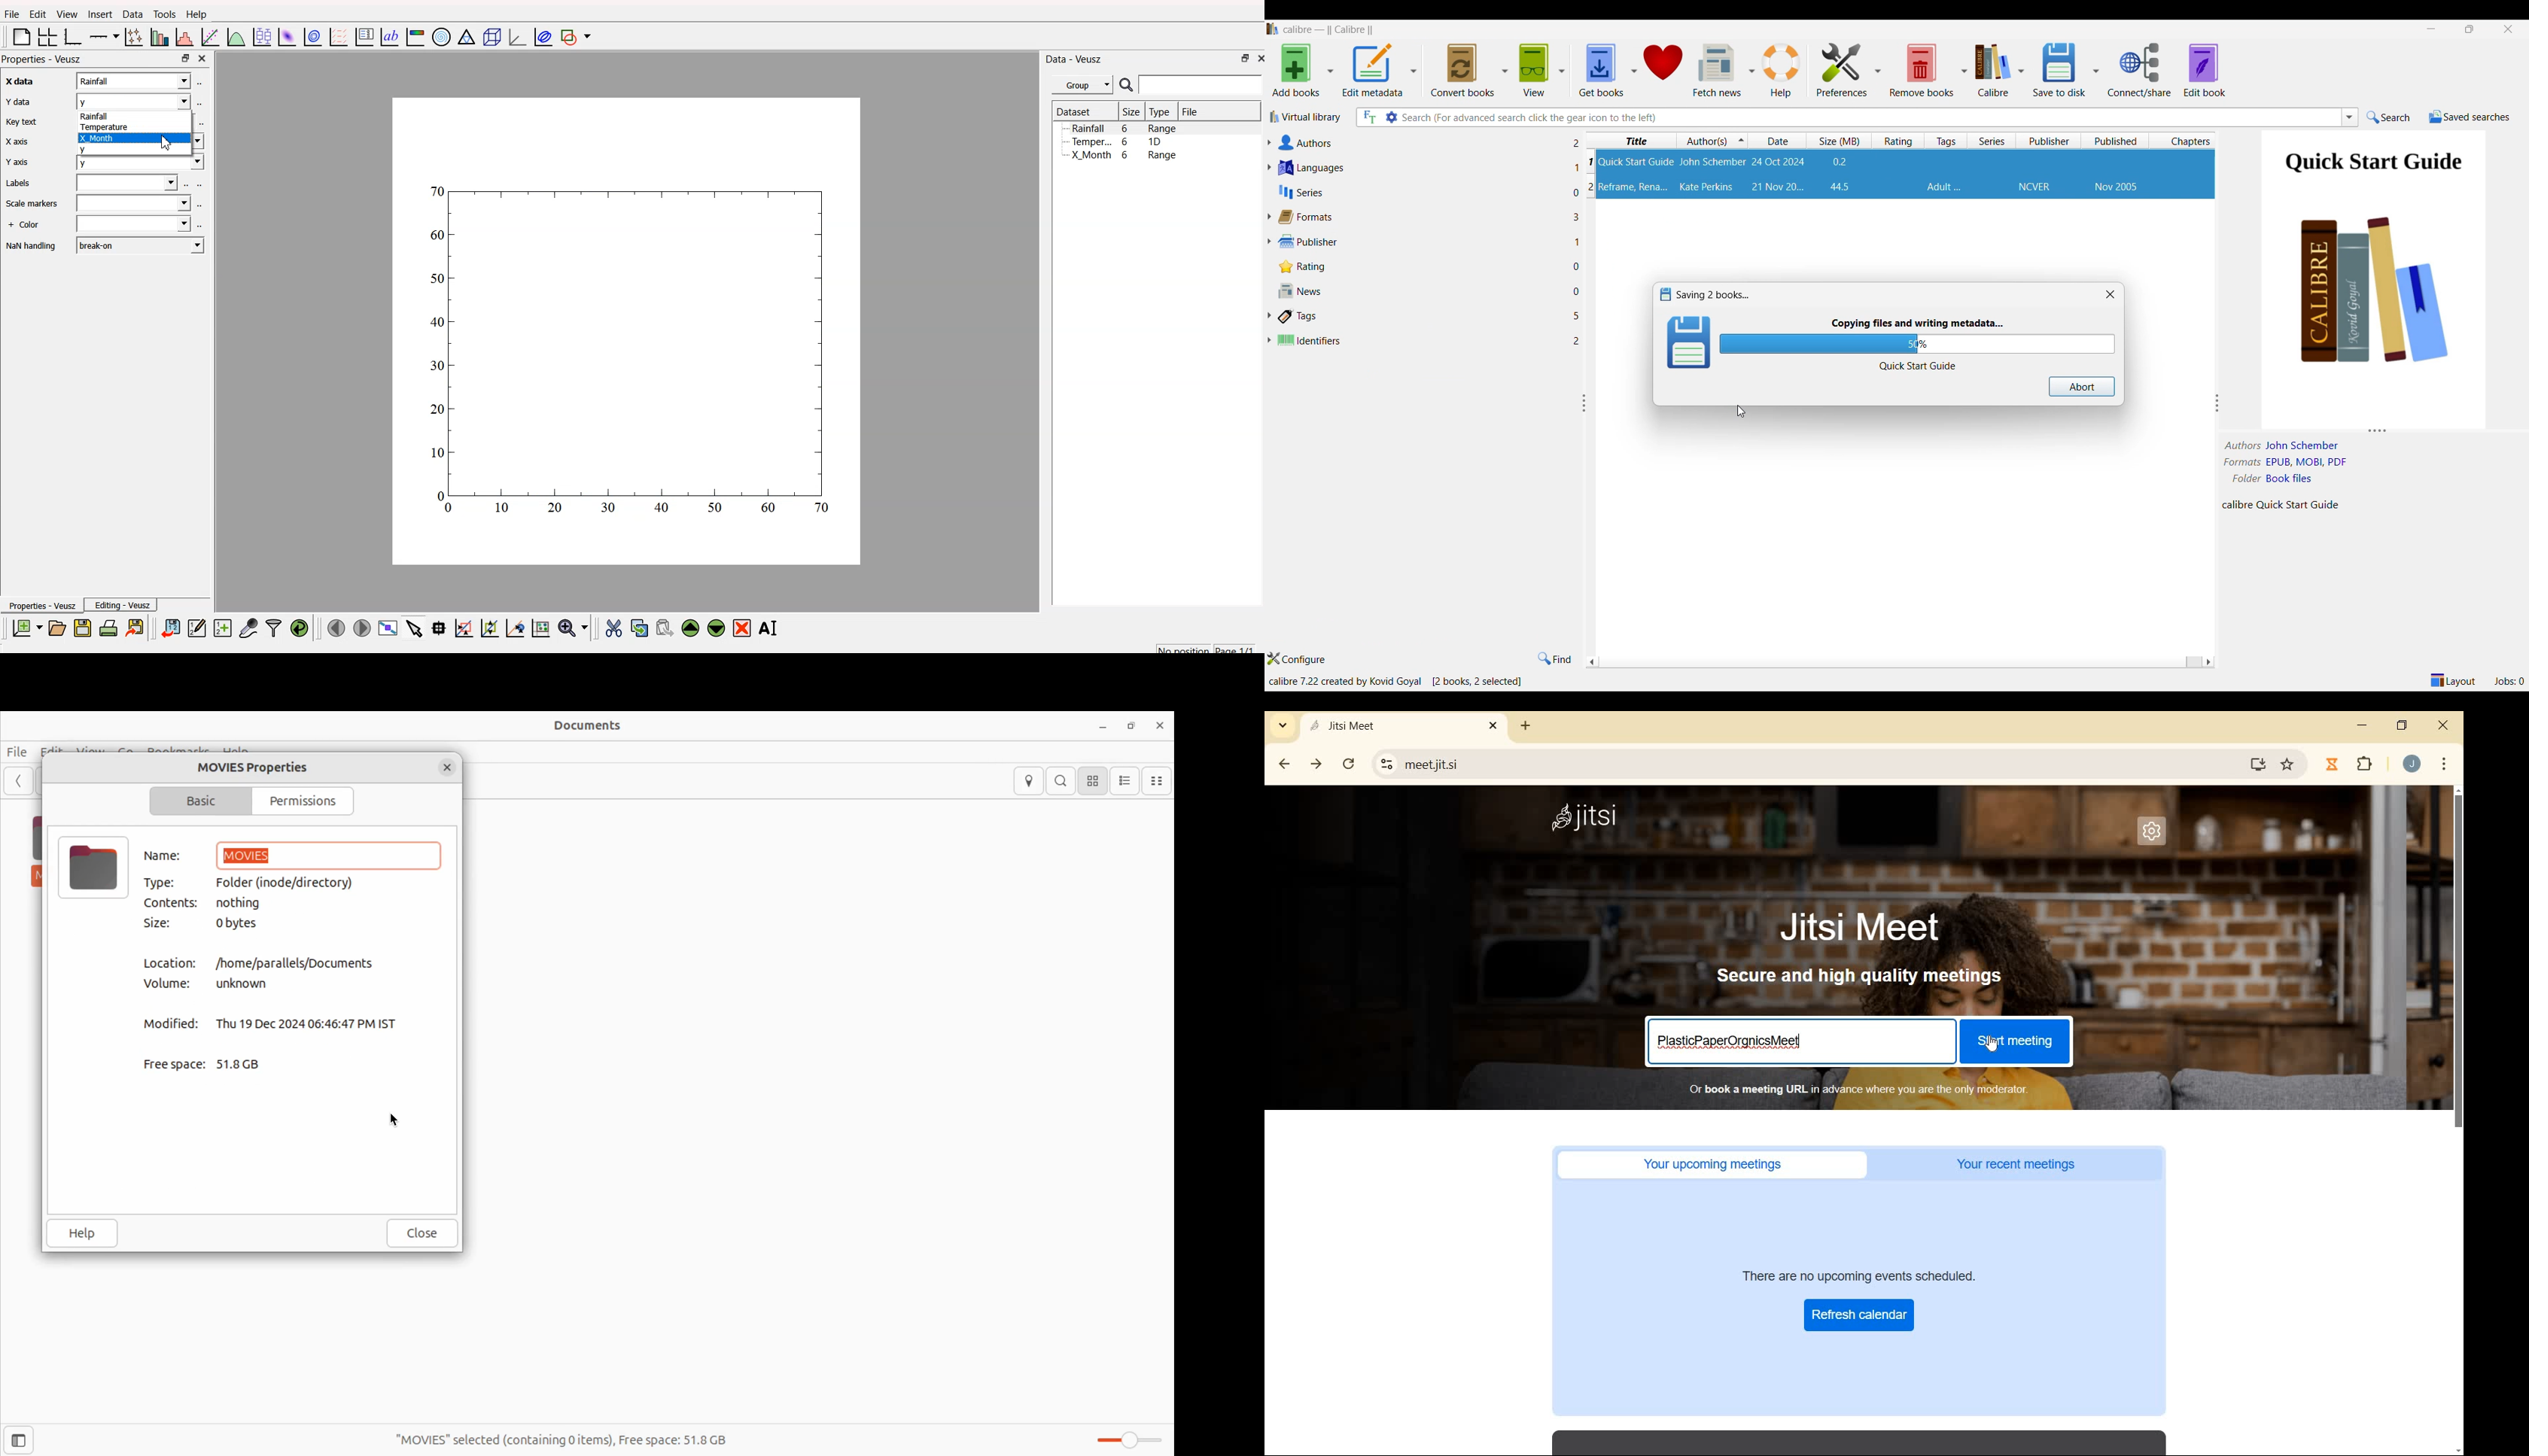 The width and height of the screenshot is (2548, 1456). I want to click on plot bar chart, so click(157, 36).